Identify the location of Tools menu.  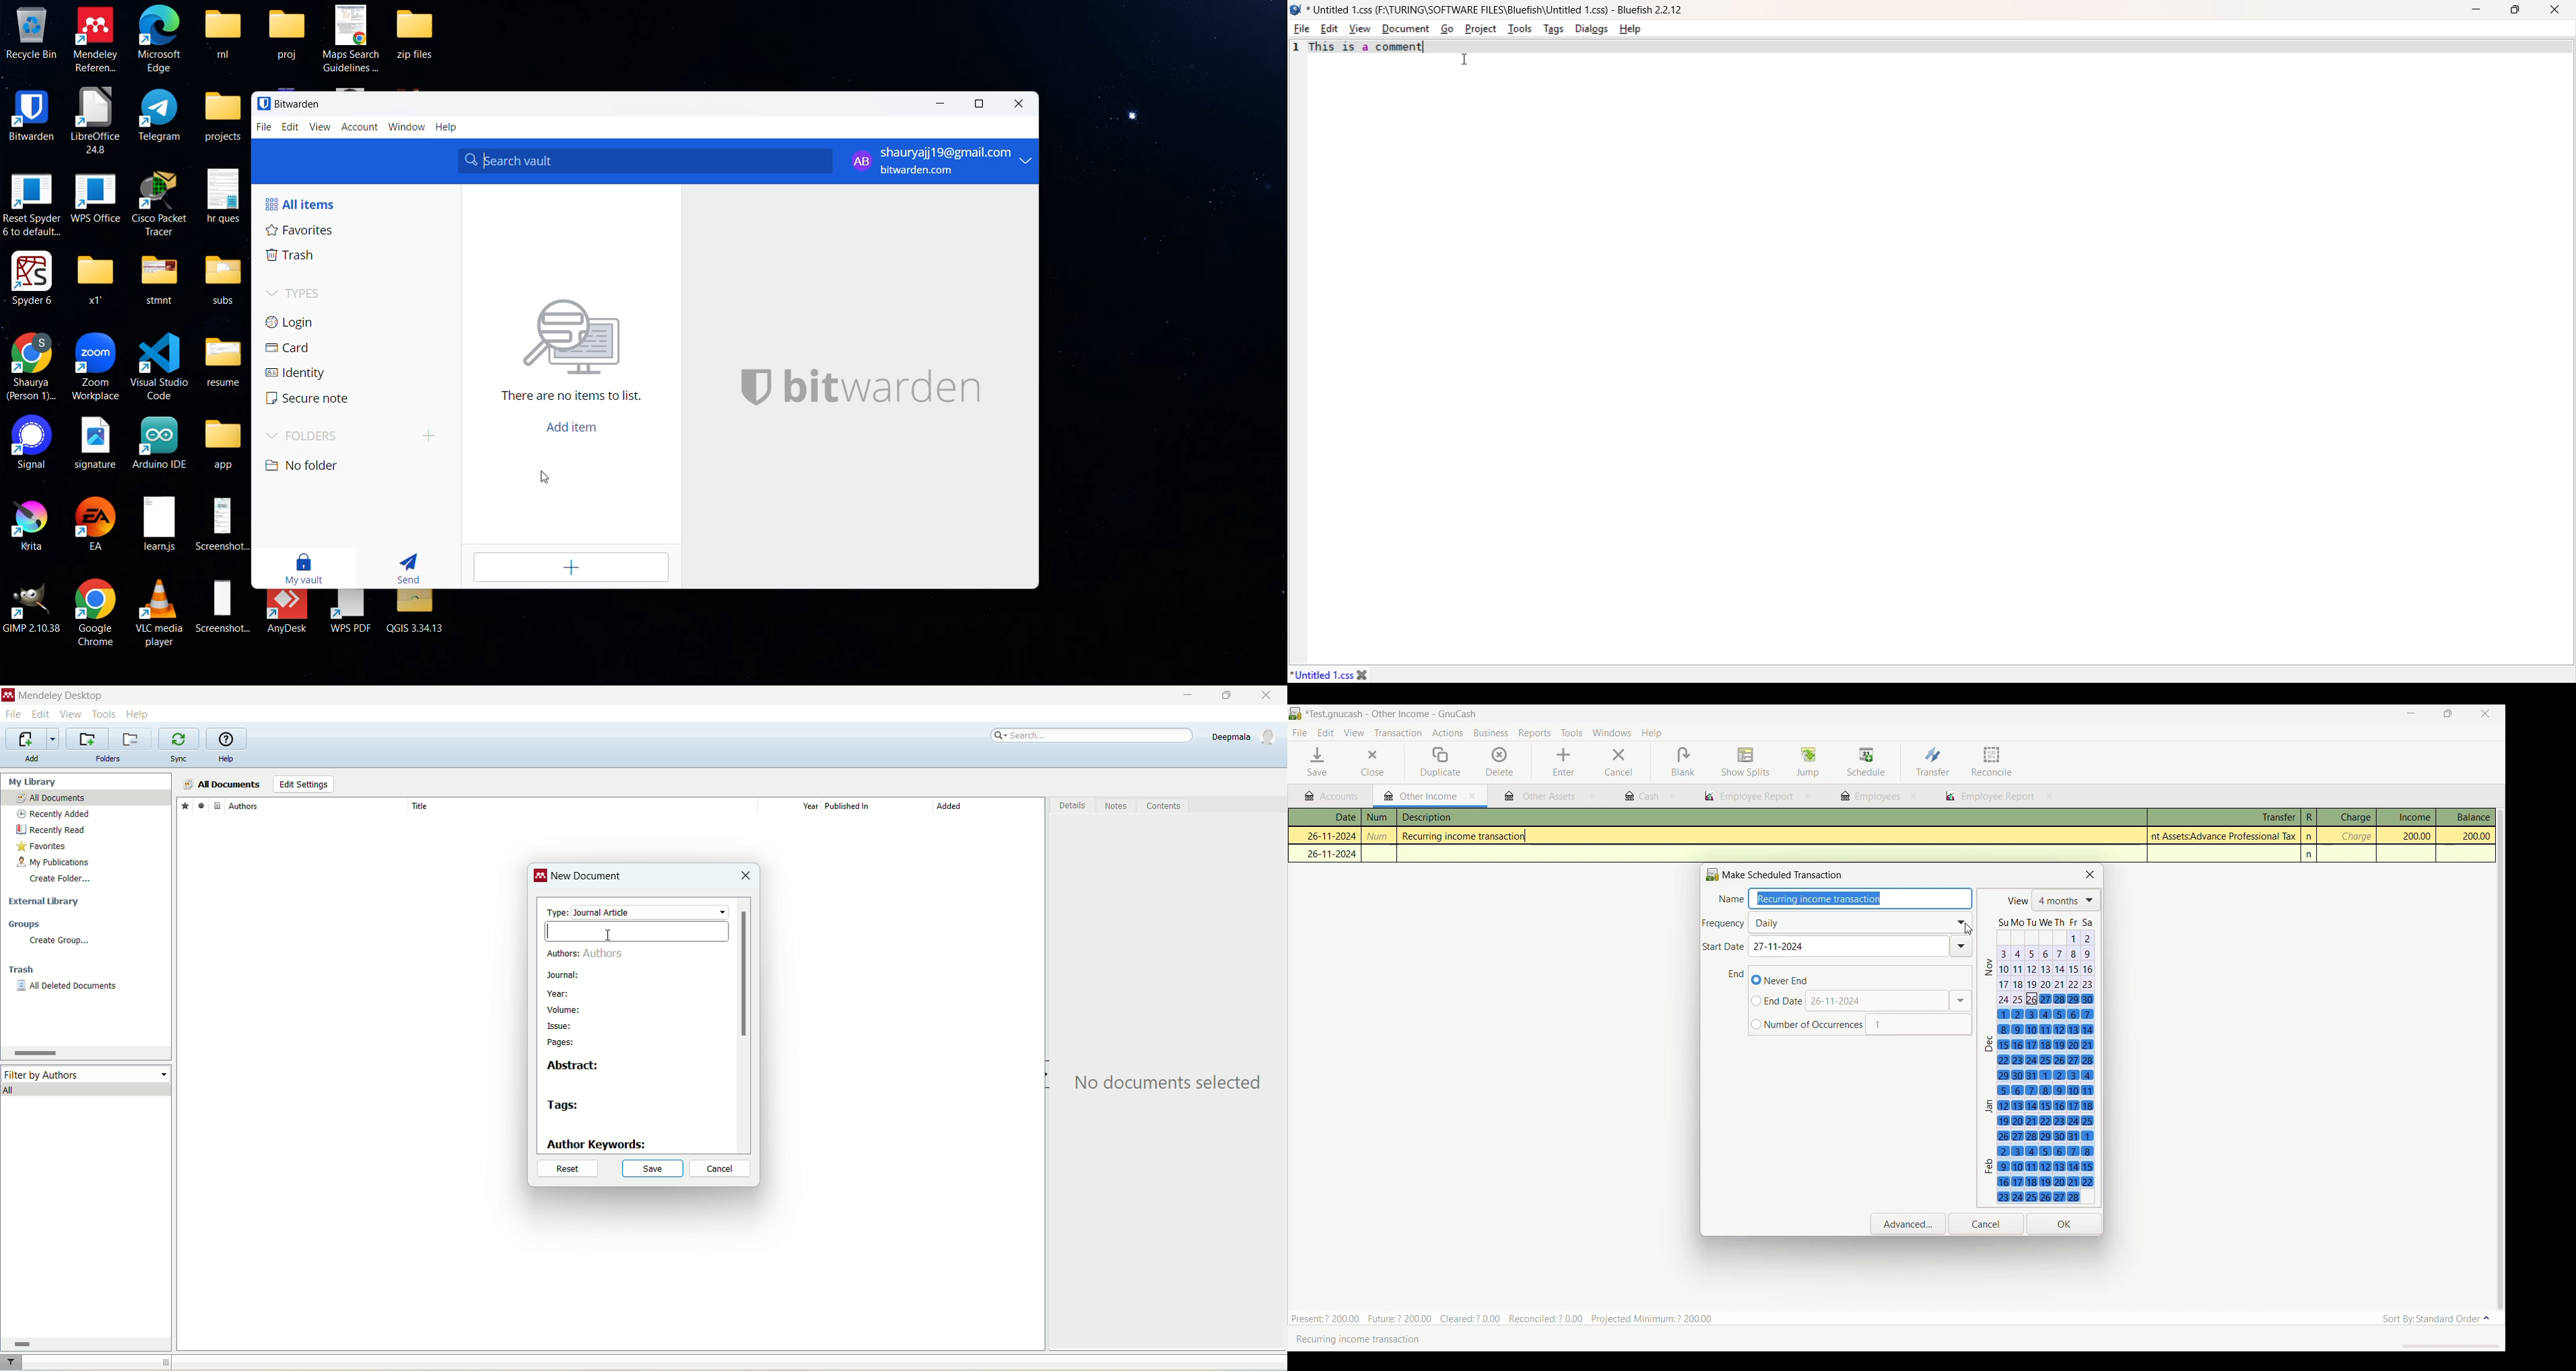
(1572, 734).